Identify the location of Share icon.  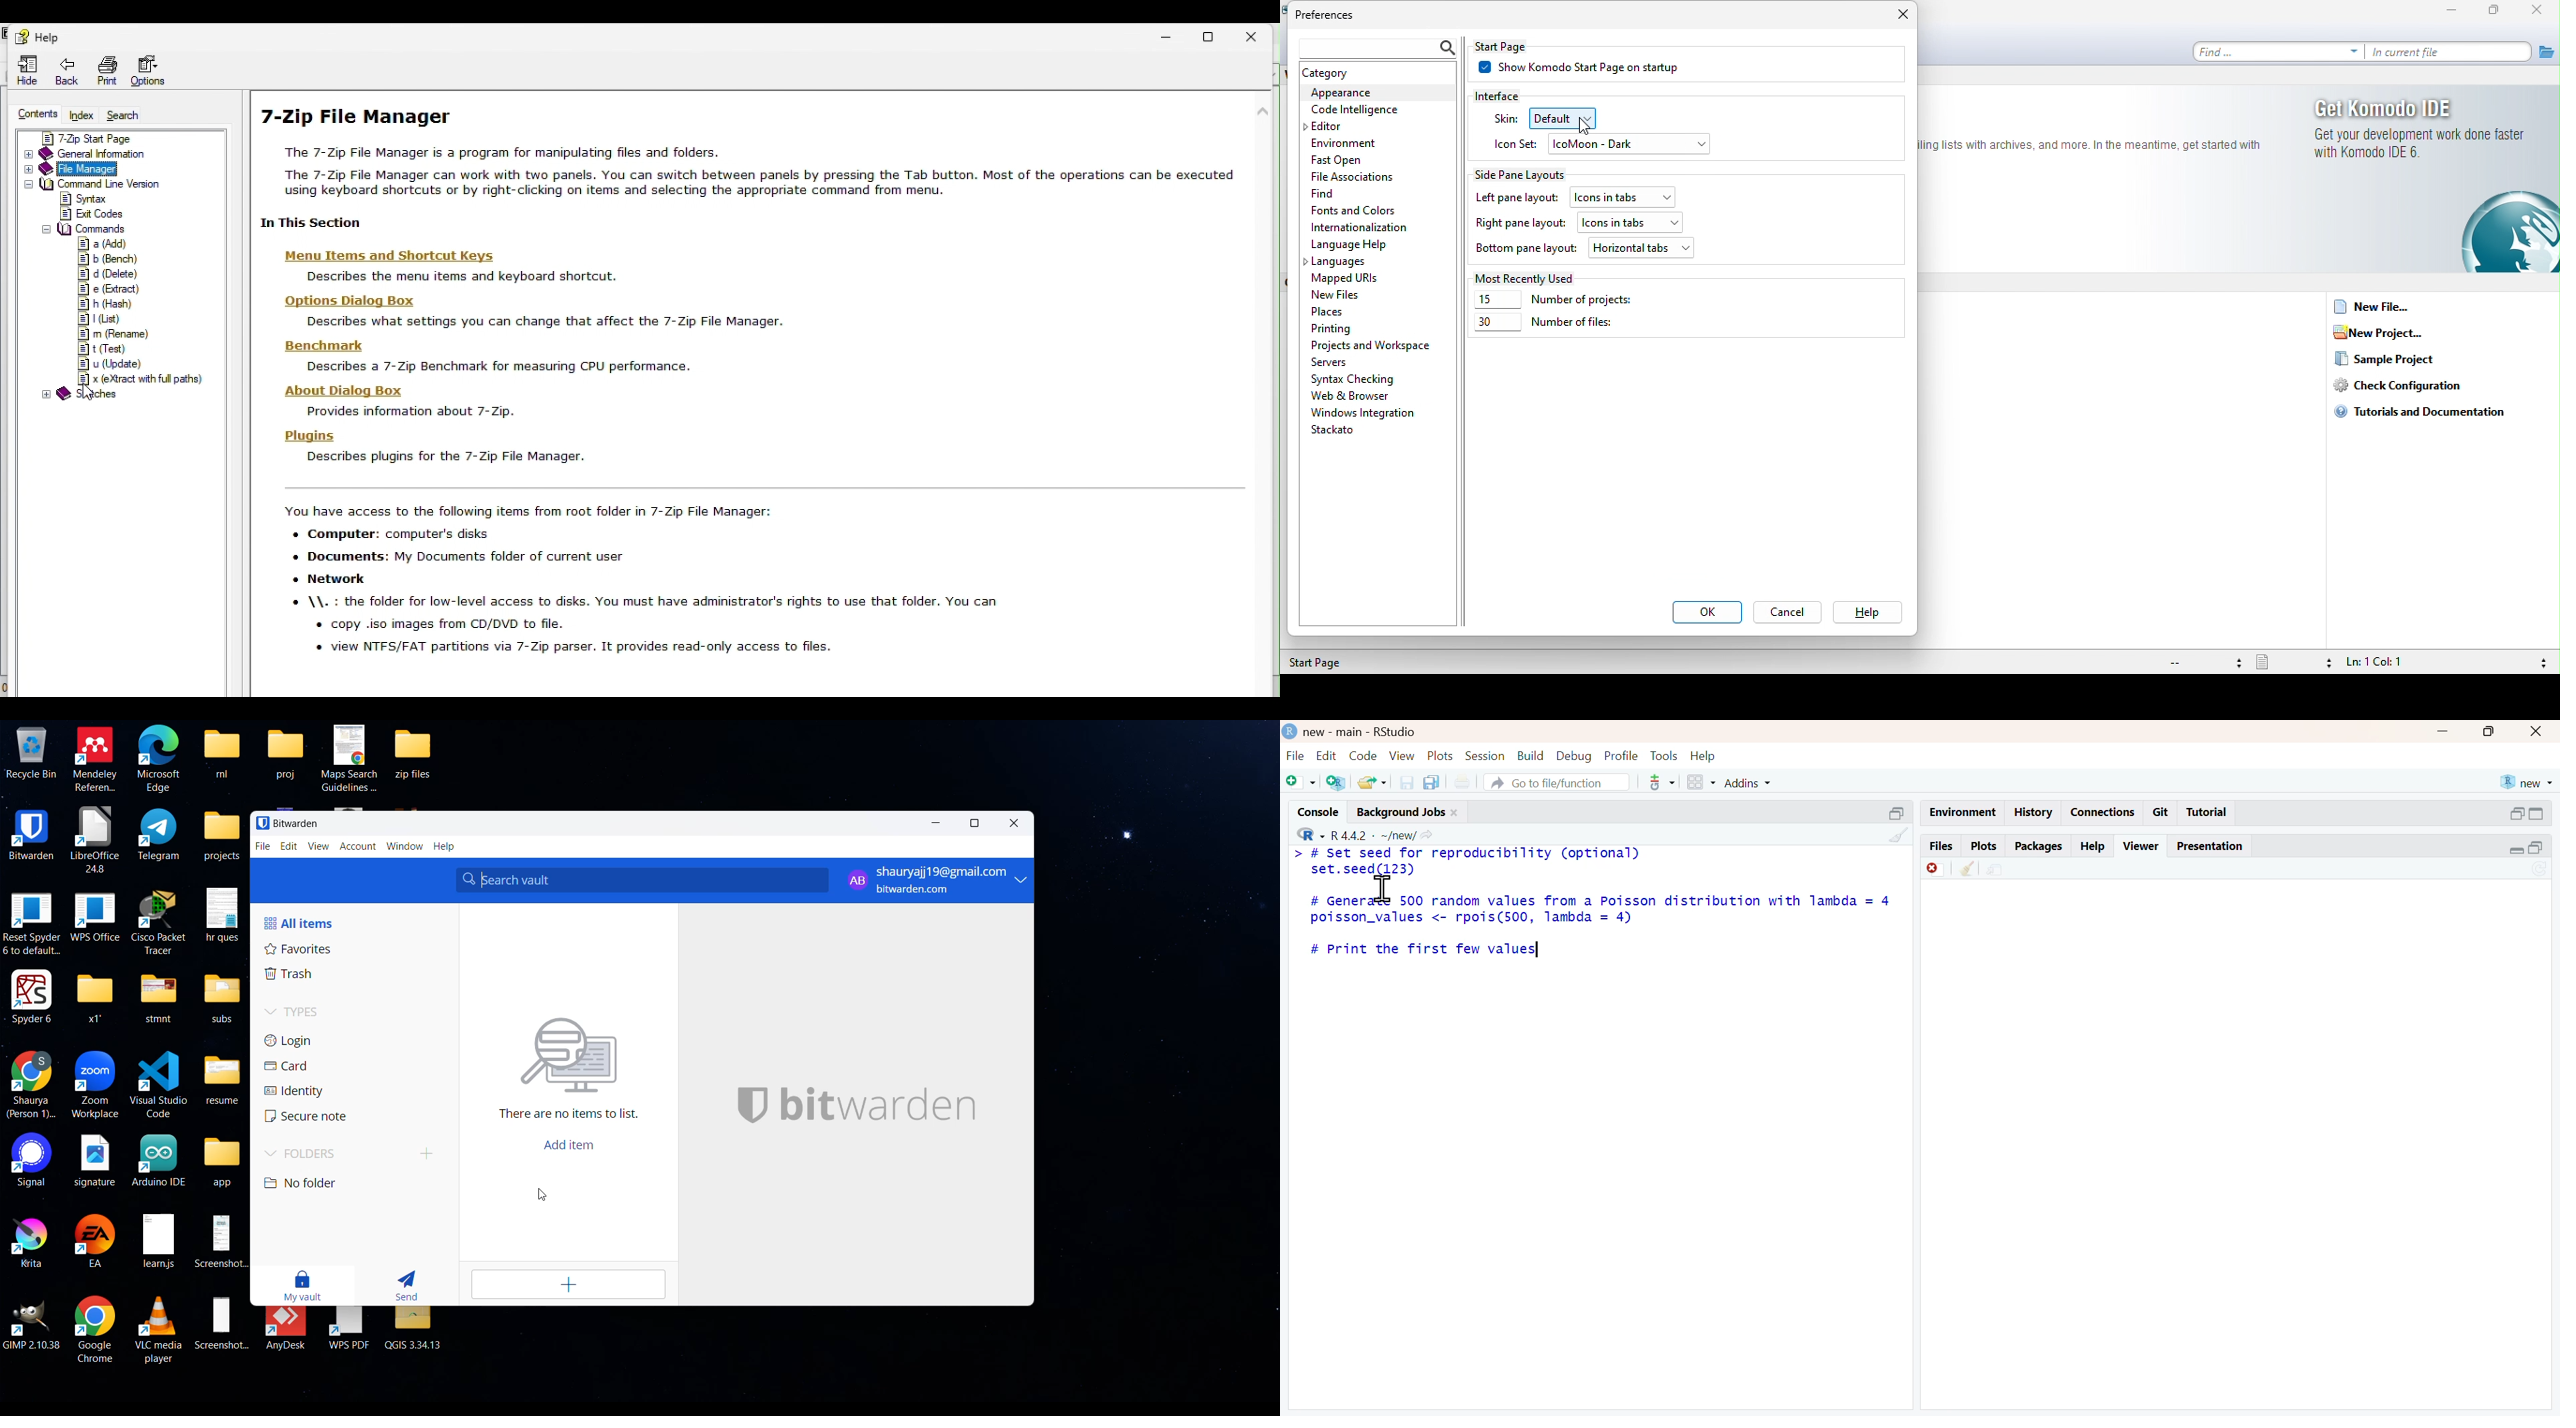
(1428, 835).